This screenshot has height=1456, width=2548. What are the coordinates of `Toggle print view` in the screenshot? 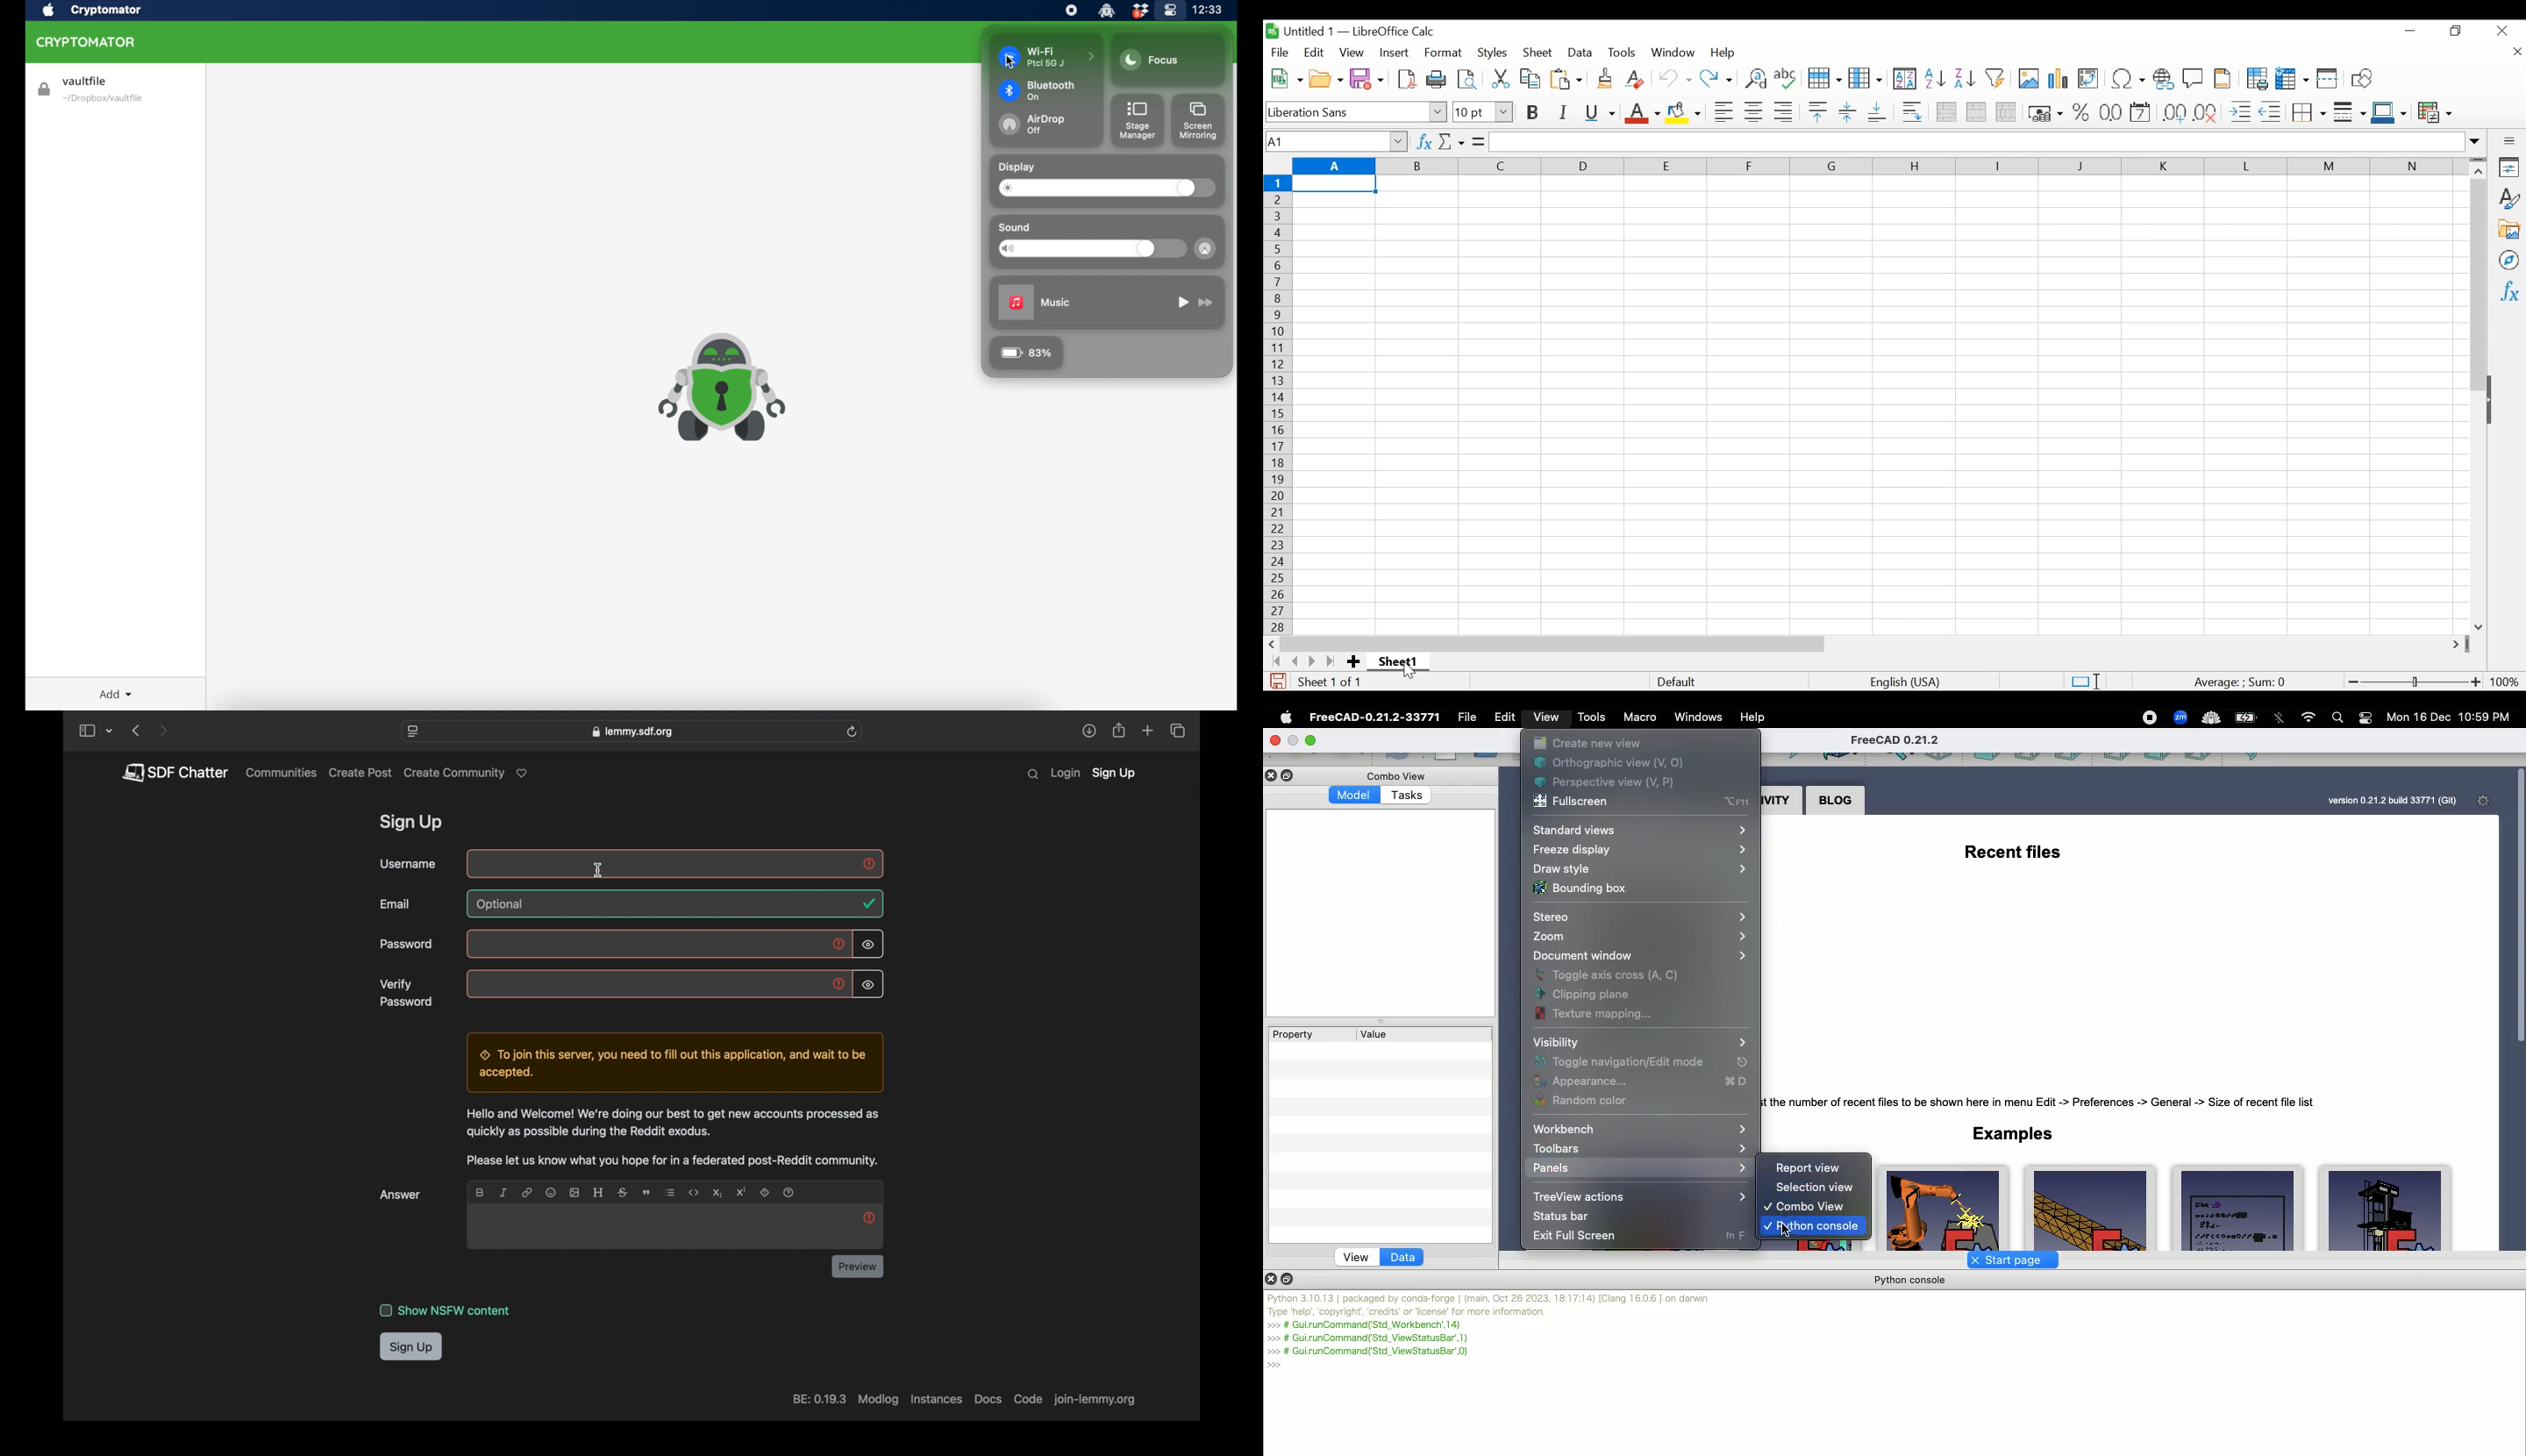 It's located at (1468, 78).